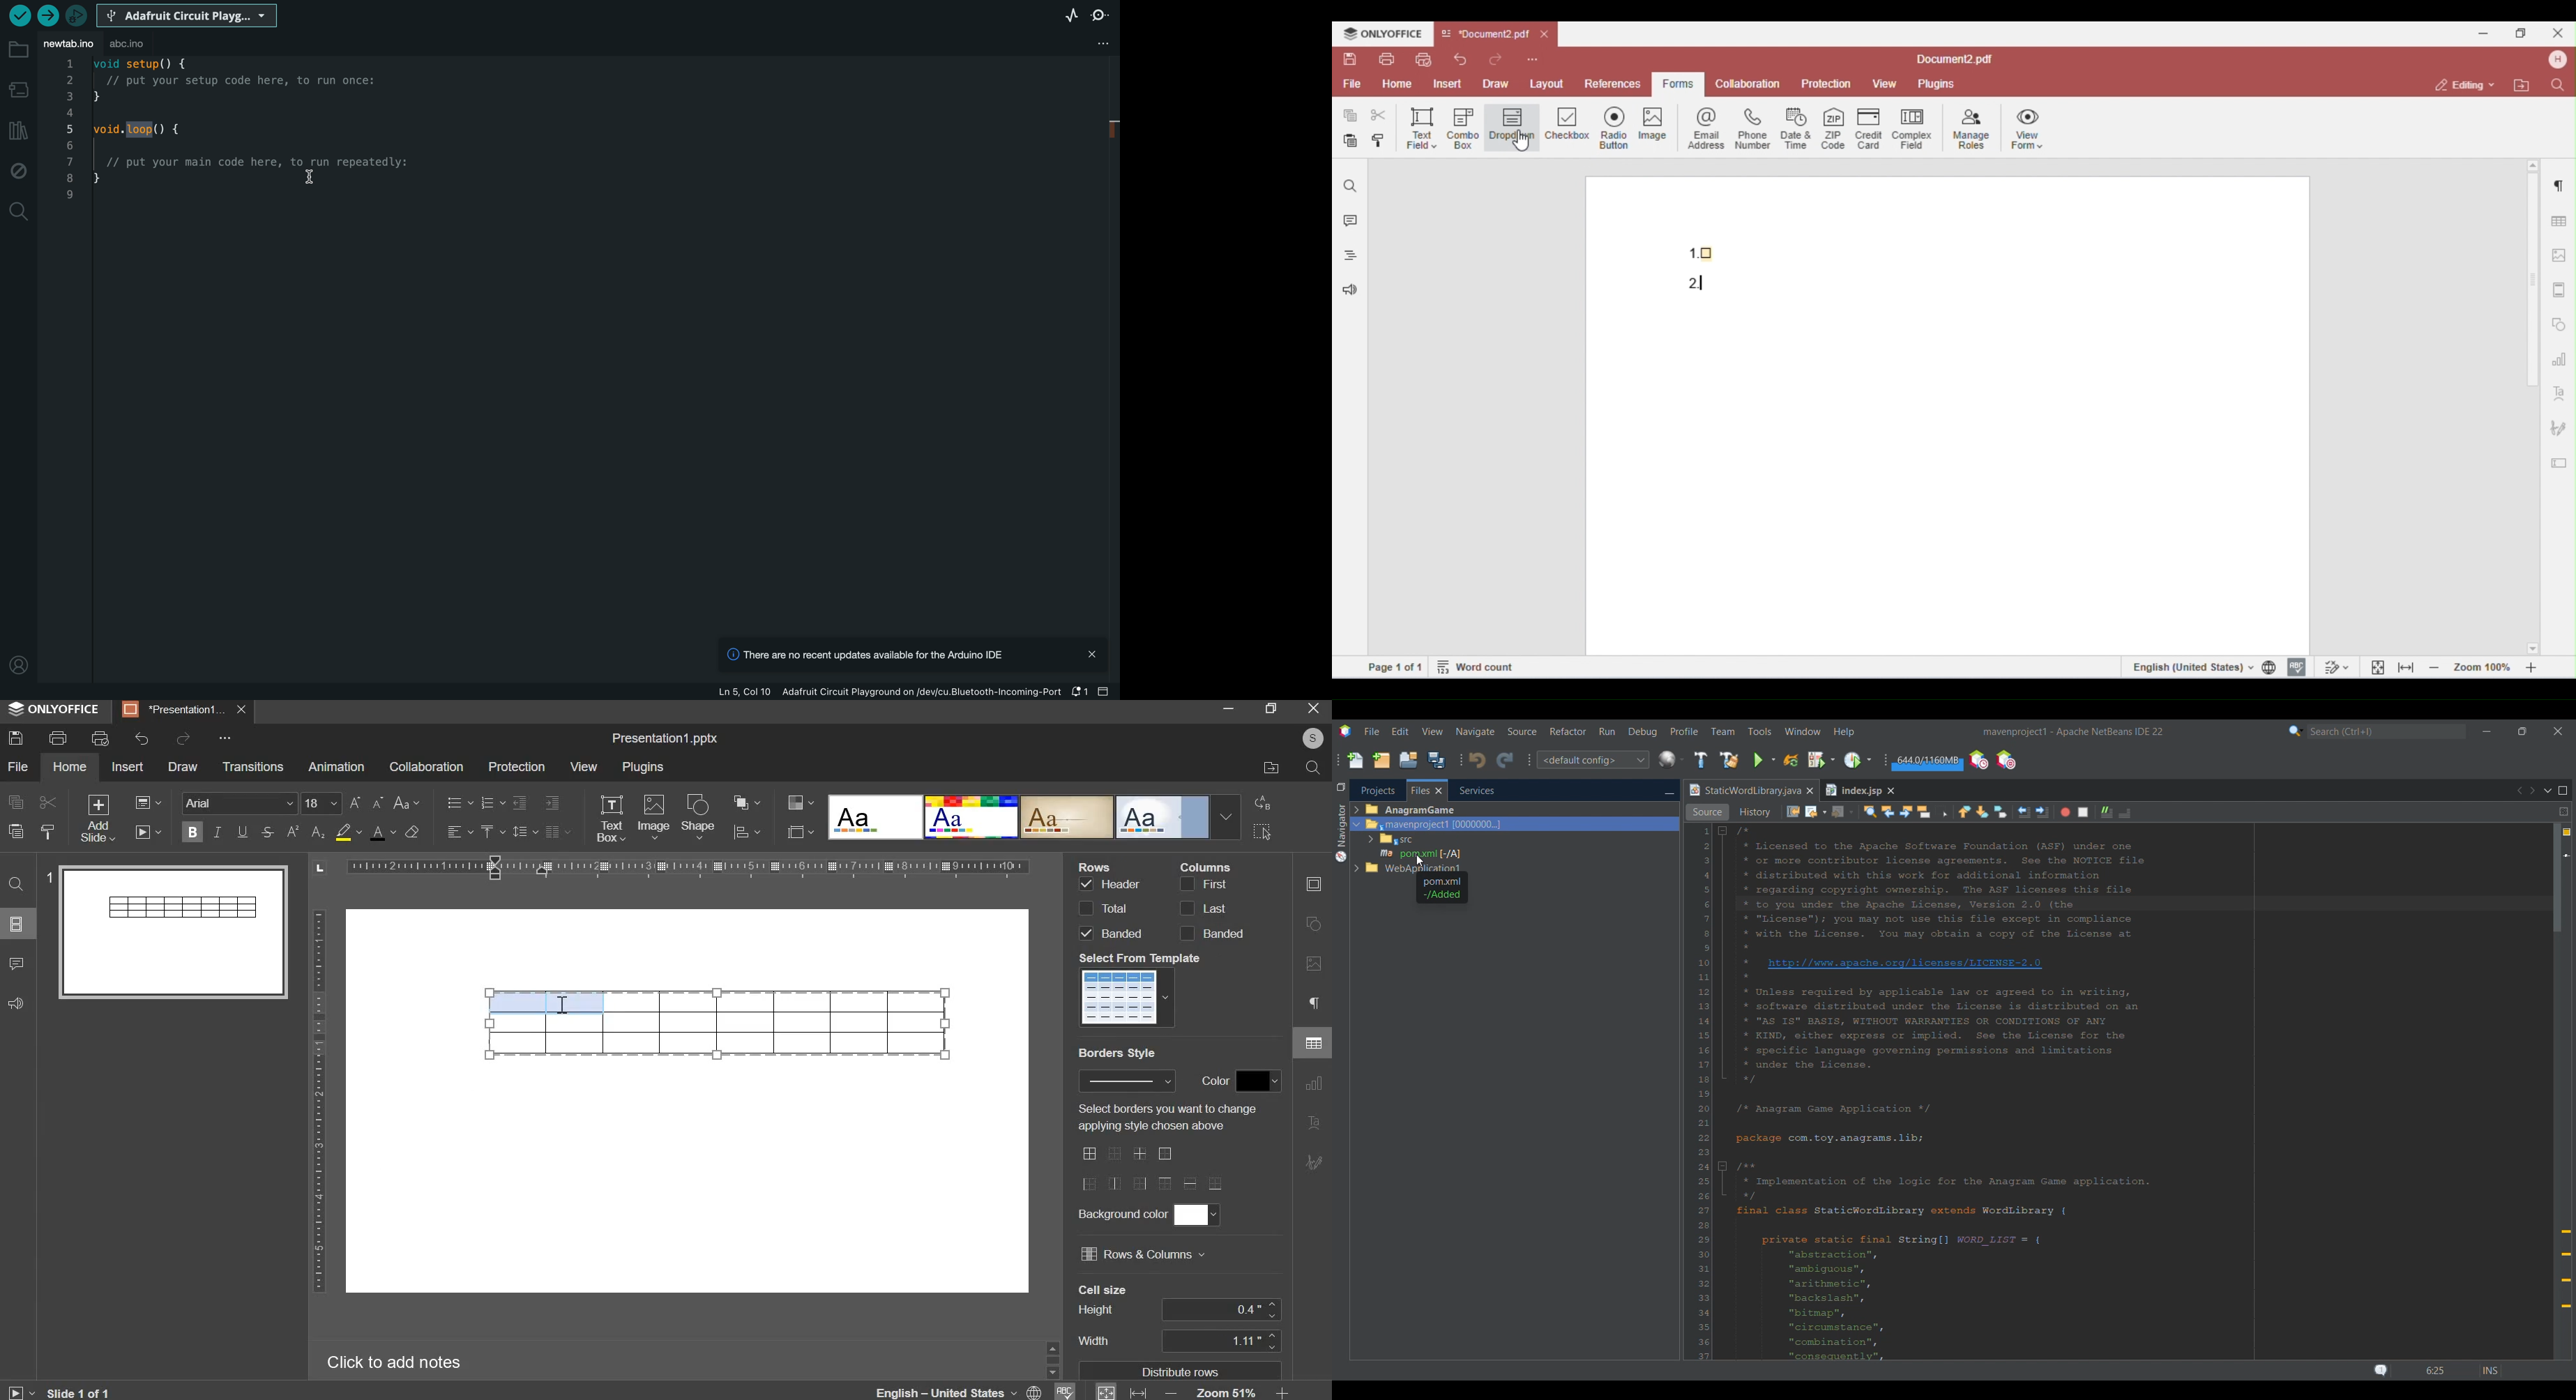  I want to click on background color, so click(1195, 1214).